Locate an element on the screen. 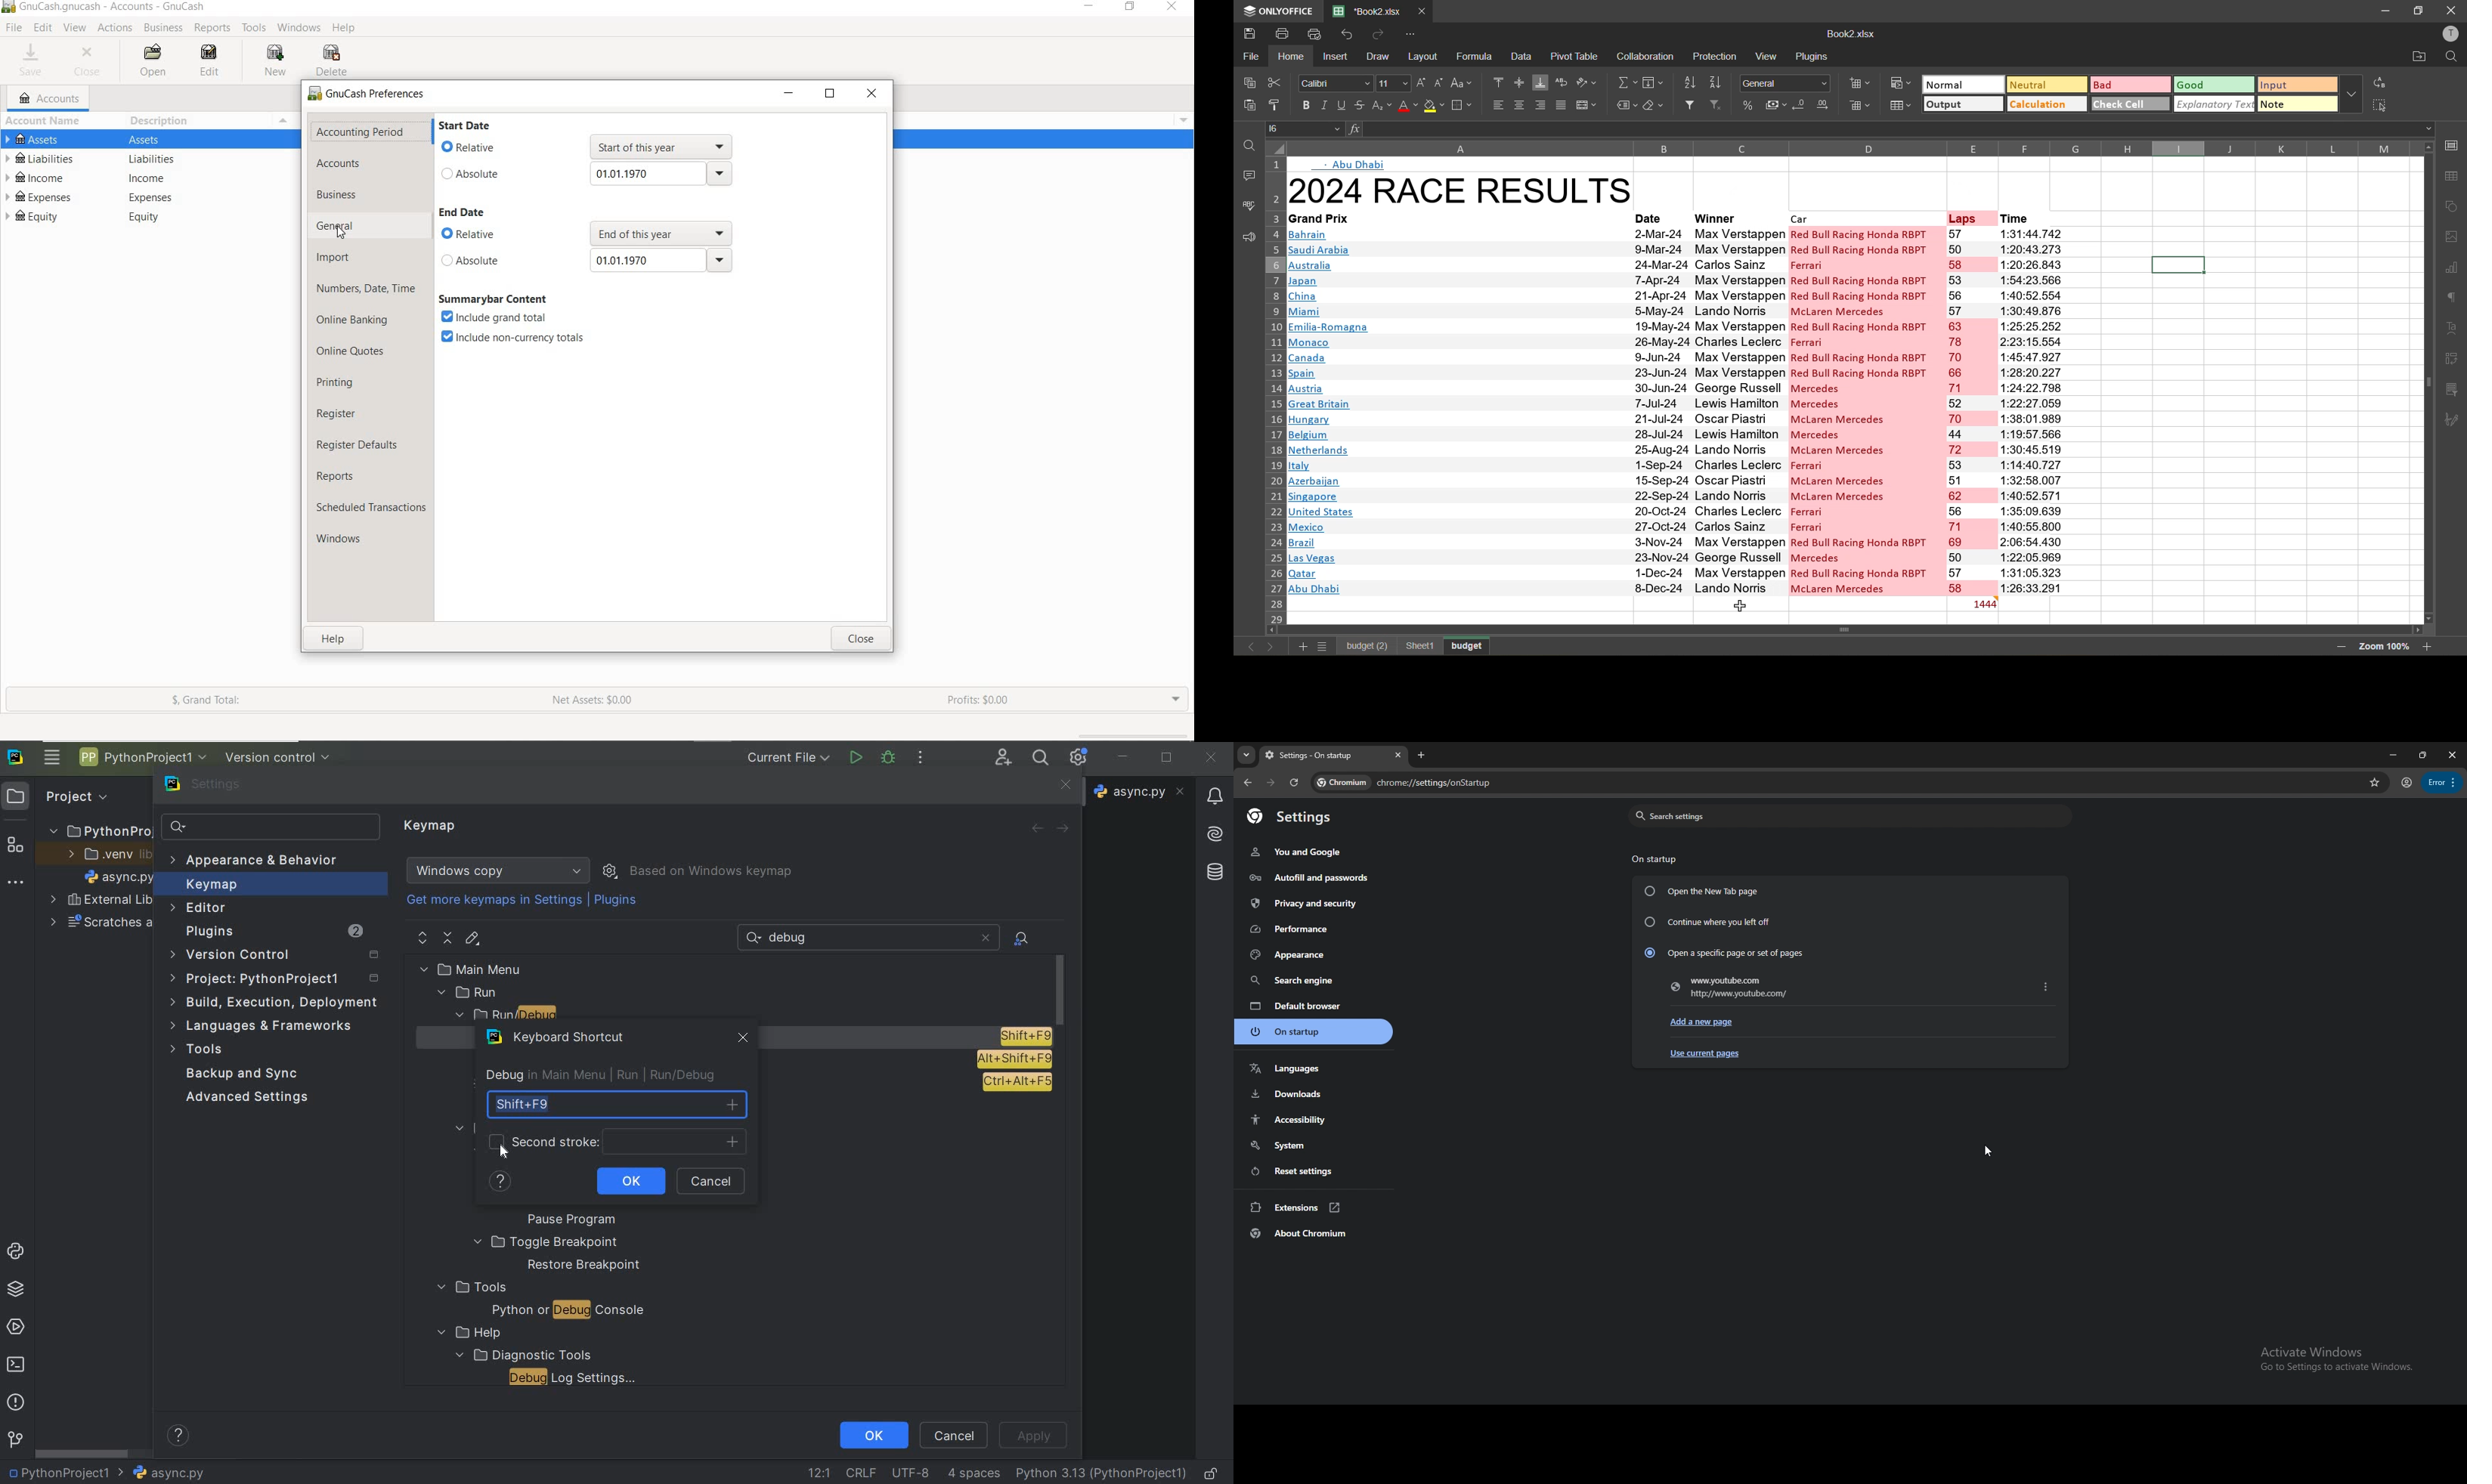  pause program is located at coordinates (566, 1220).